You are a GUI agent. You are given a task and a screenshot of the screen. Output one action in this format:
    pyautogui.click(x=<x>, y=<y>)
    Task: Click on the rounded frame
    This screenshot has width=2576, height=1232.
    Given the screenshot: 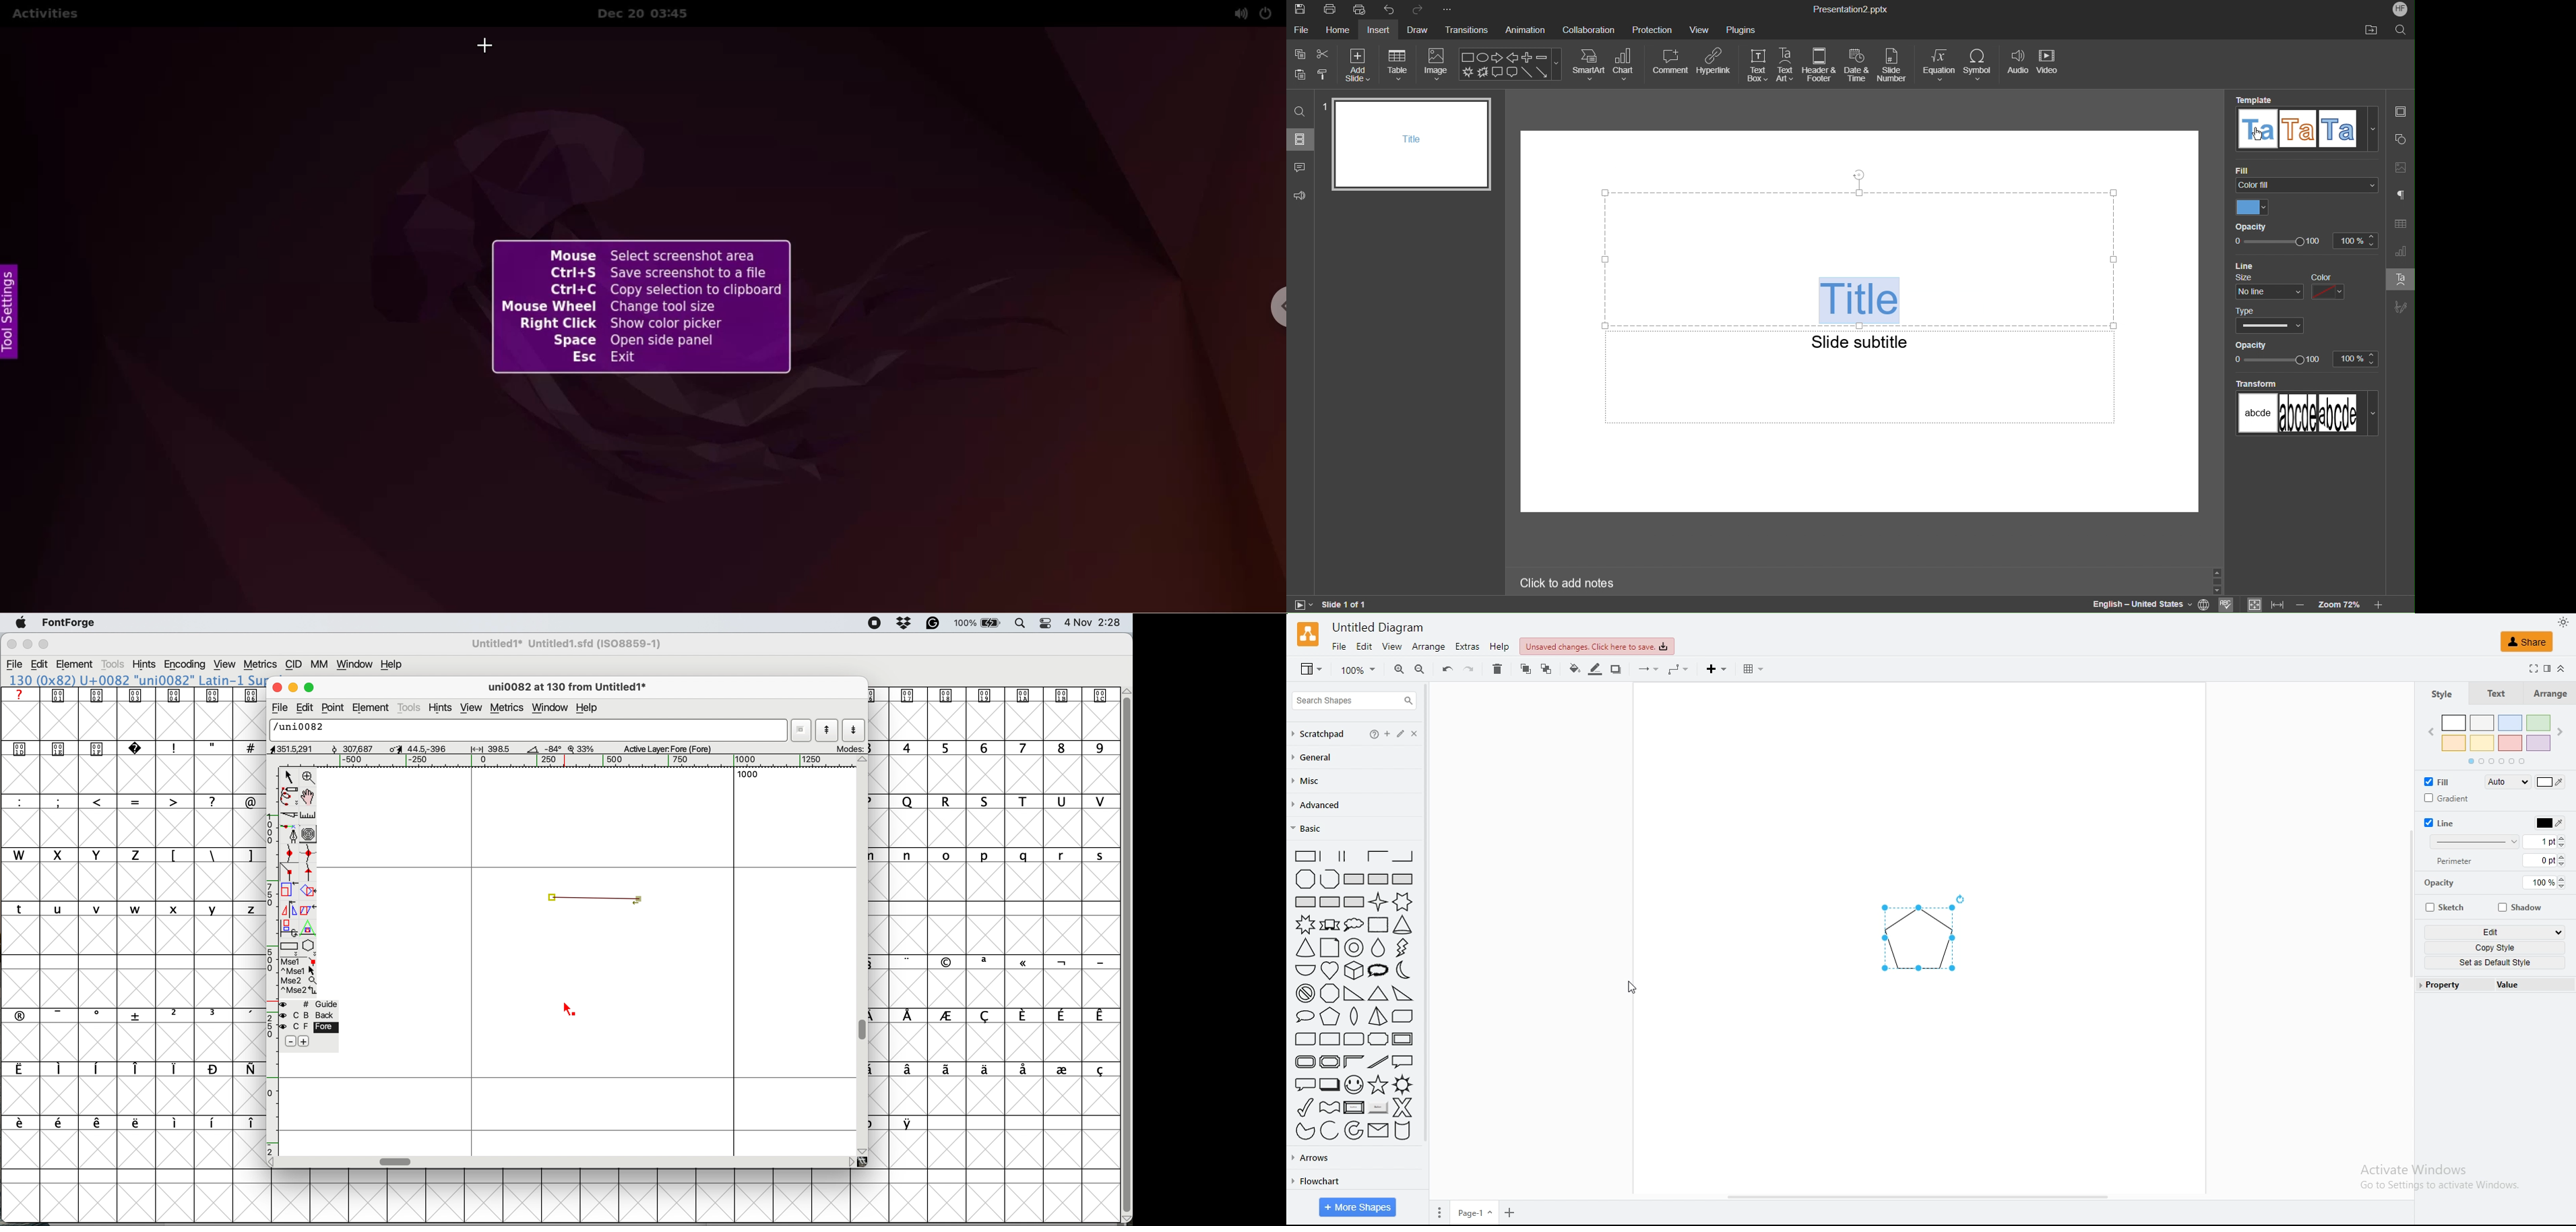 What is the action you would take?
    pyautogui.click(x=1302, y=1062)
    